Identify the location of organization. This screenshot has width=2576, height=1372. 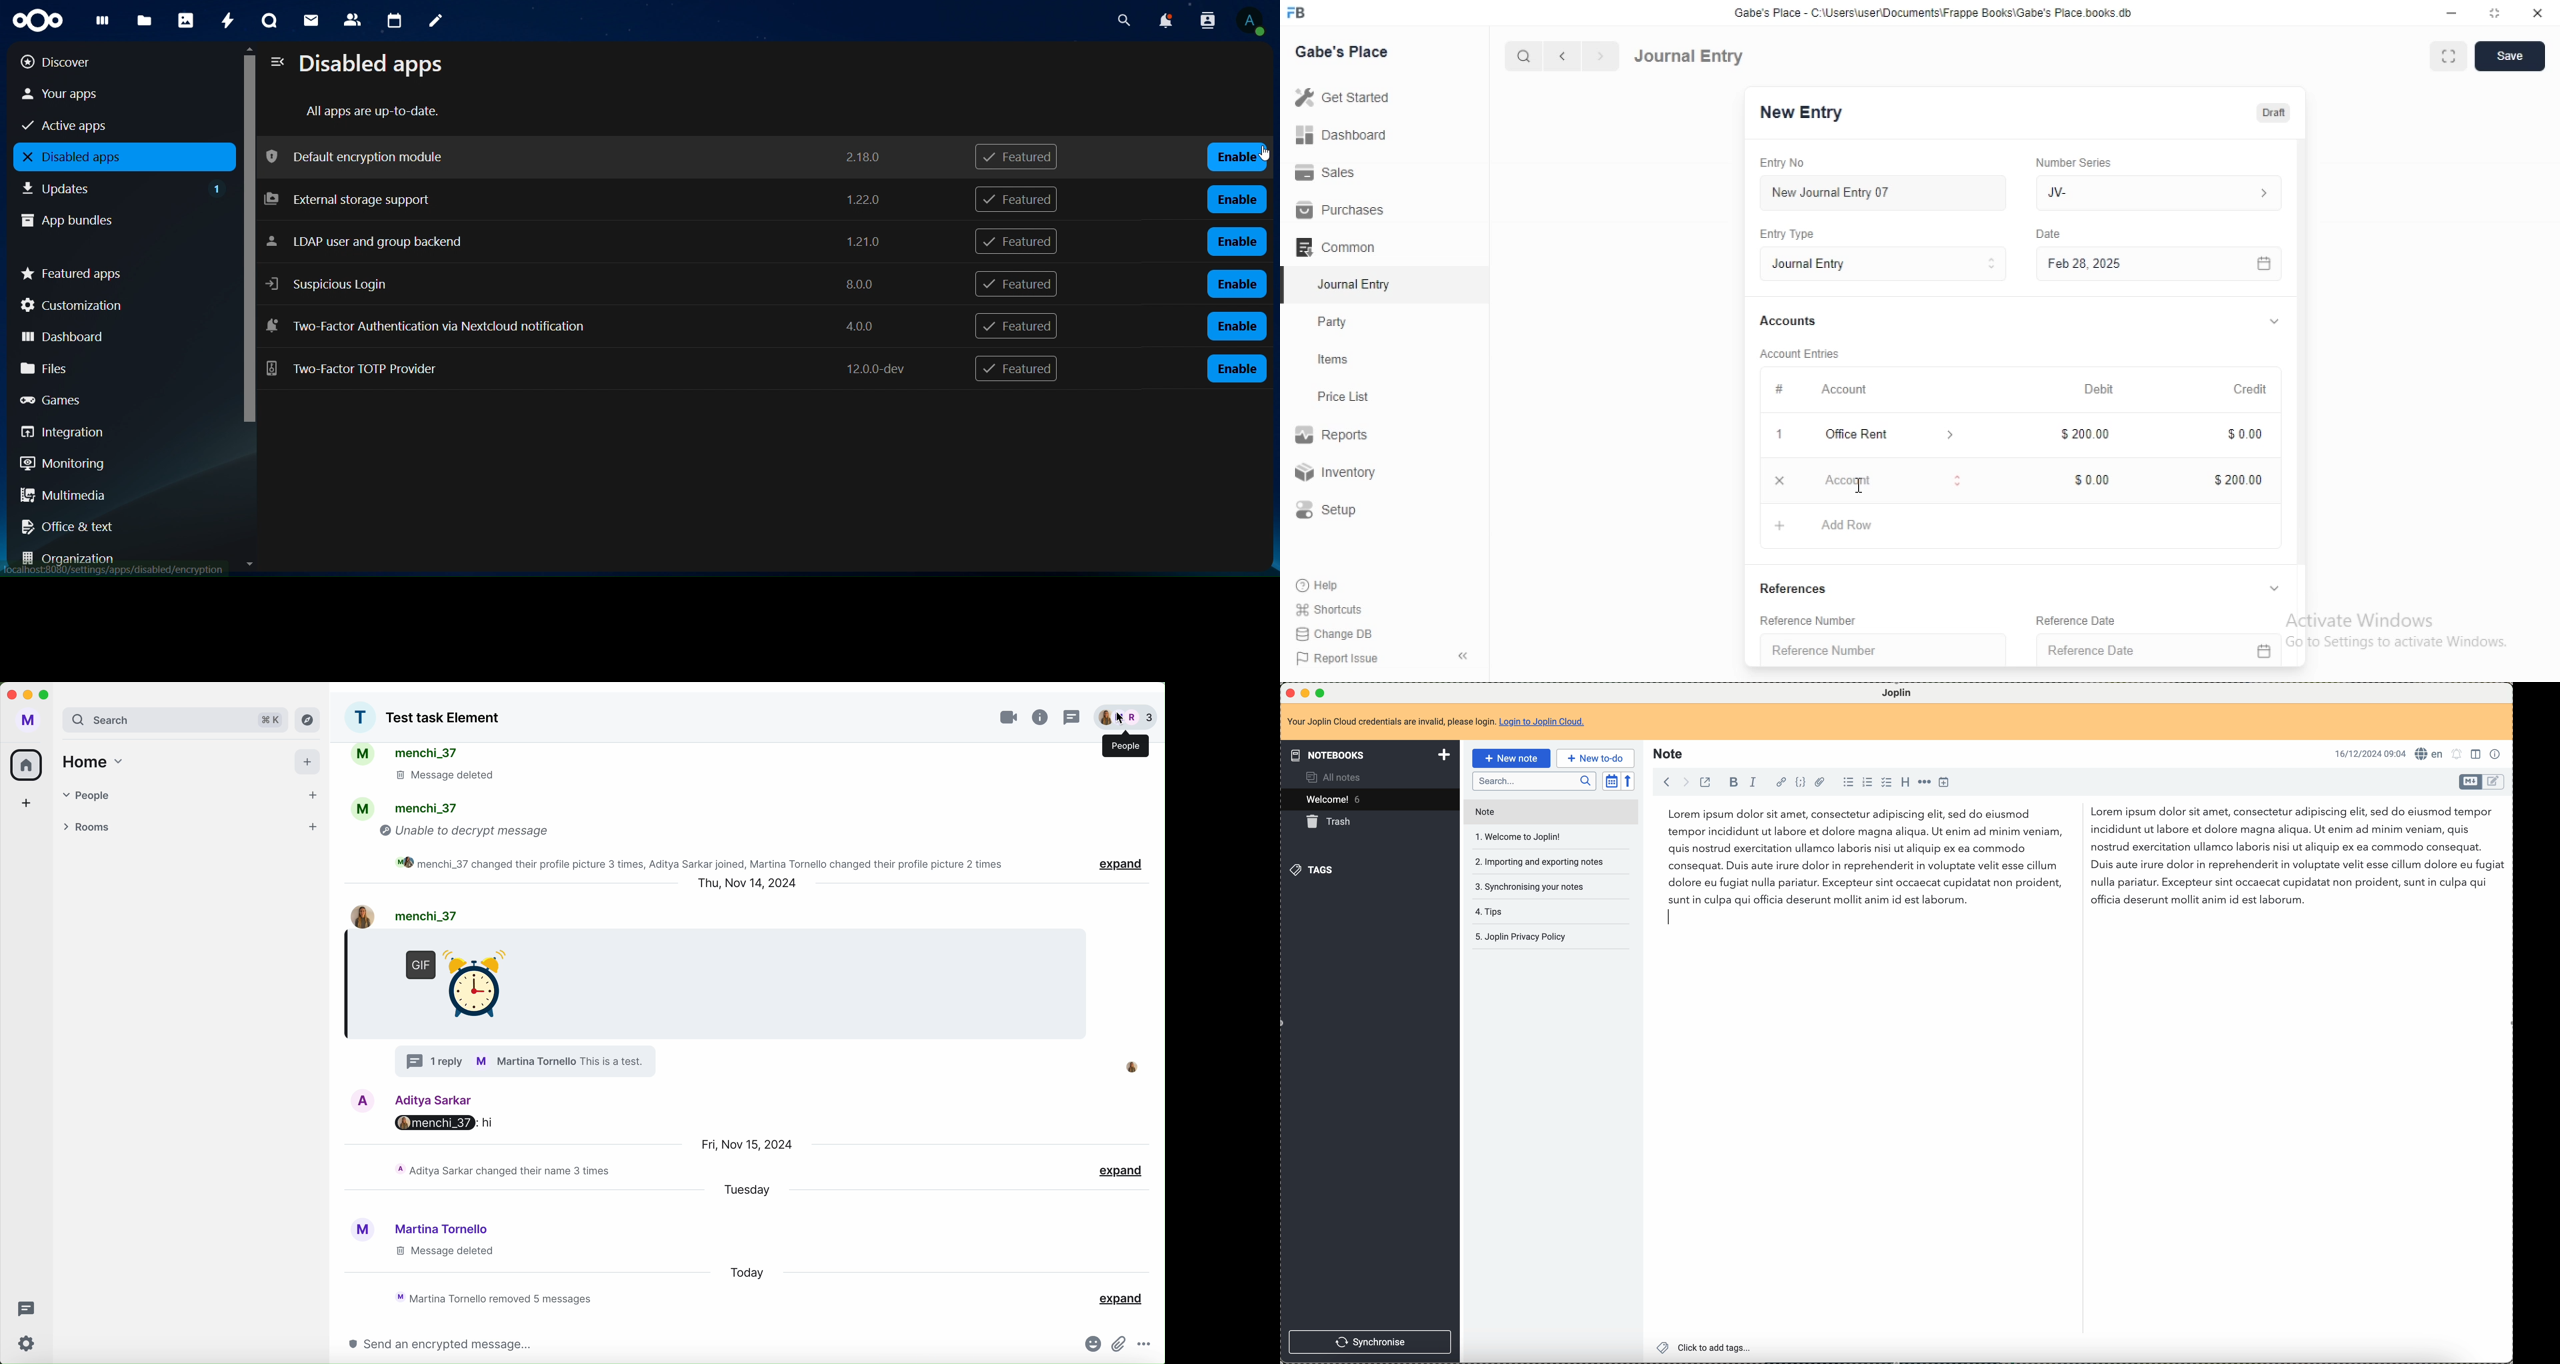
(120, 559).